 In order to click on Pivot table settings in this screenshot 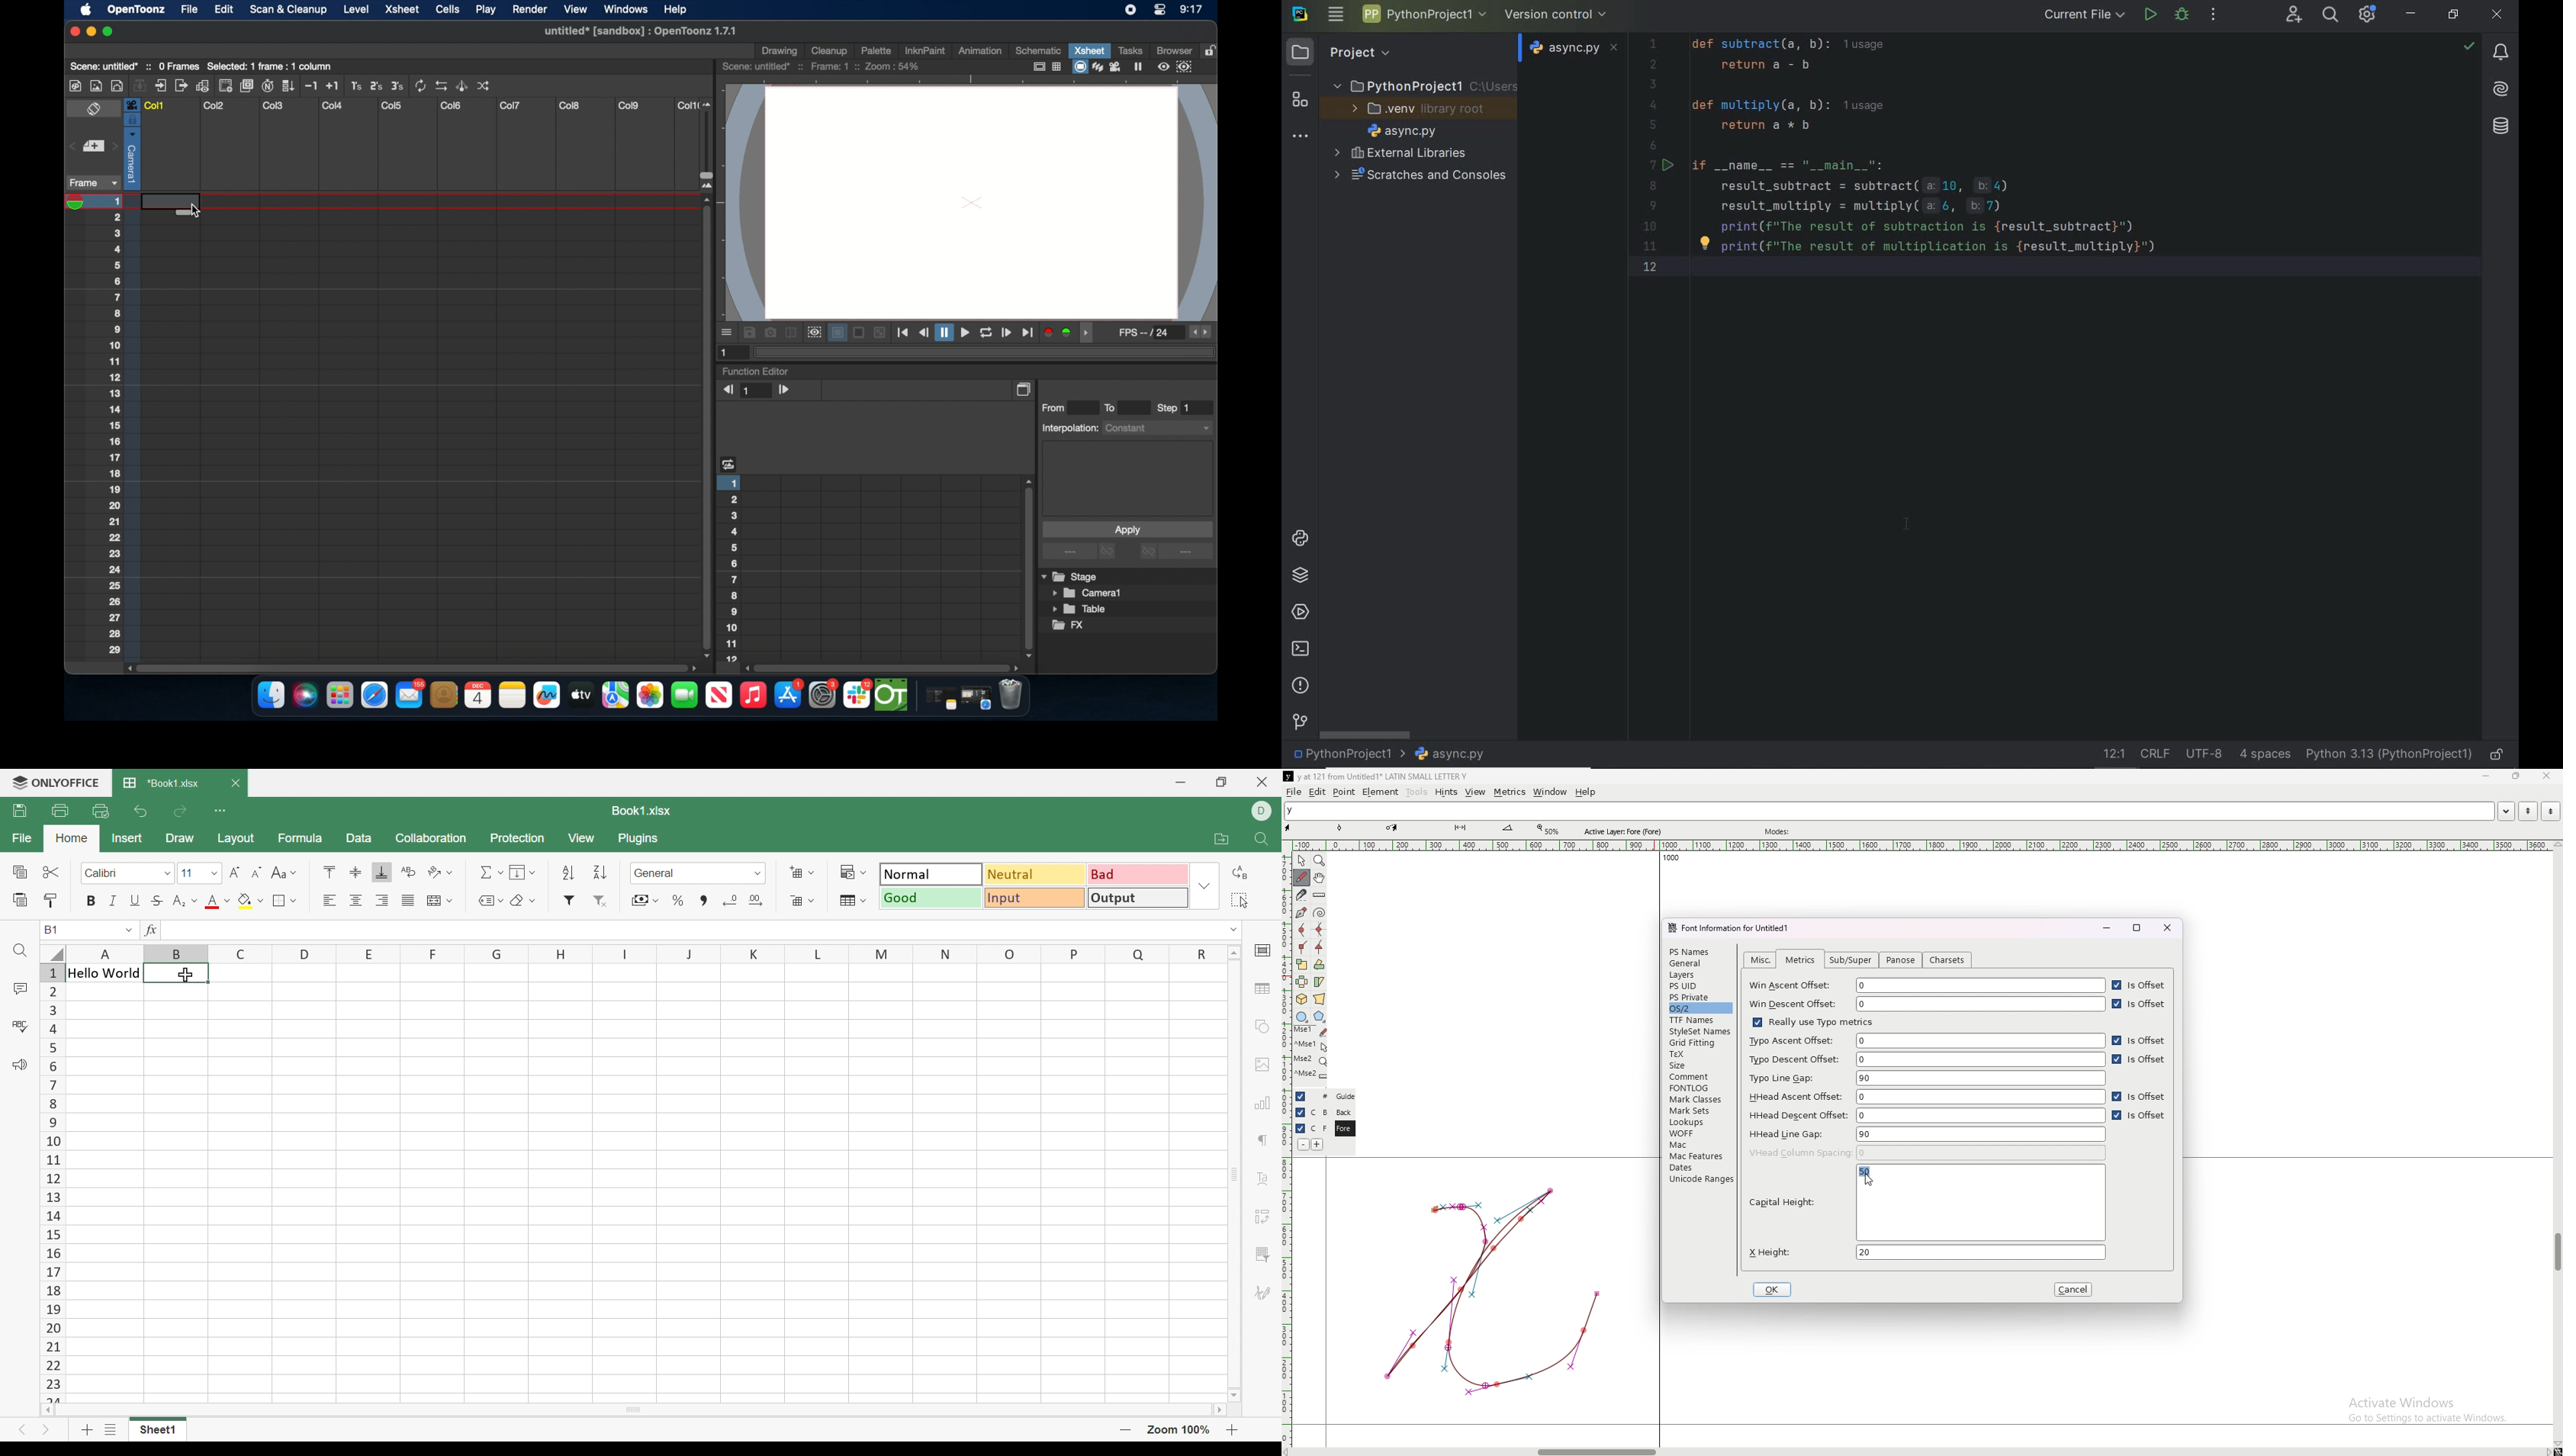, I will do `click(1265, 1218)`.